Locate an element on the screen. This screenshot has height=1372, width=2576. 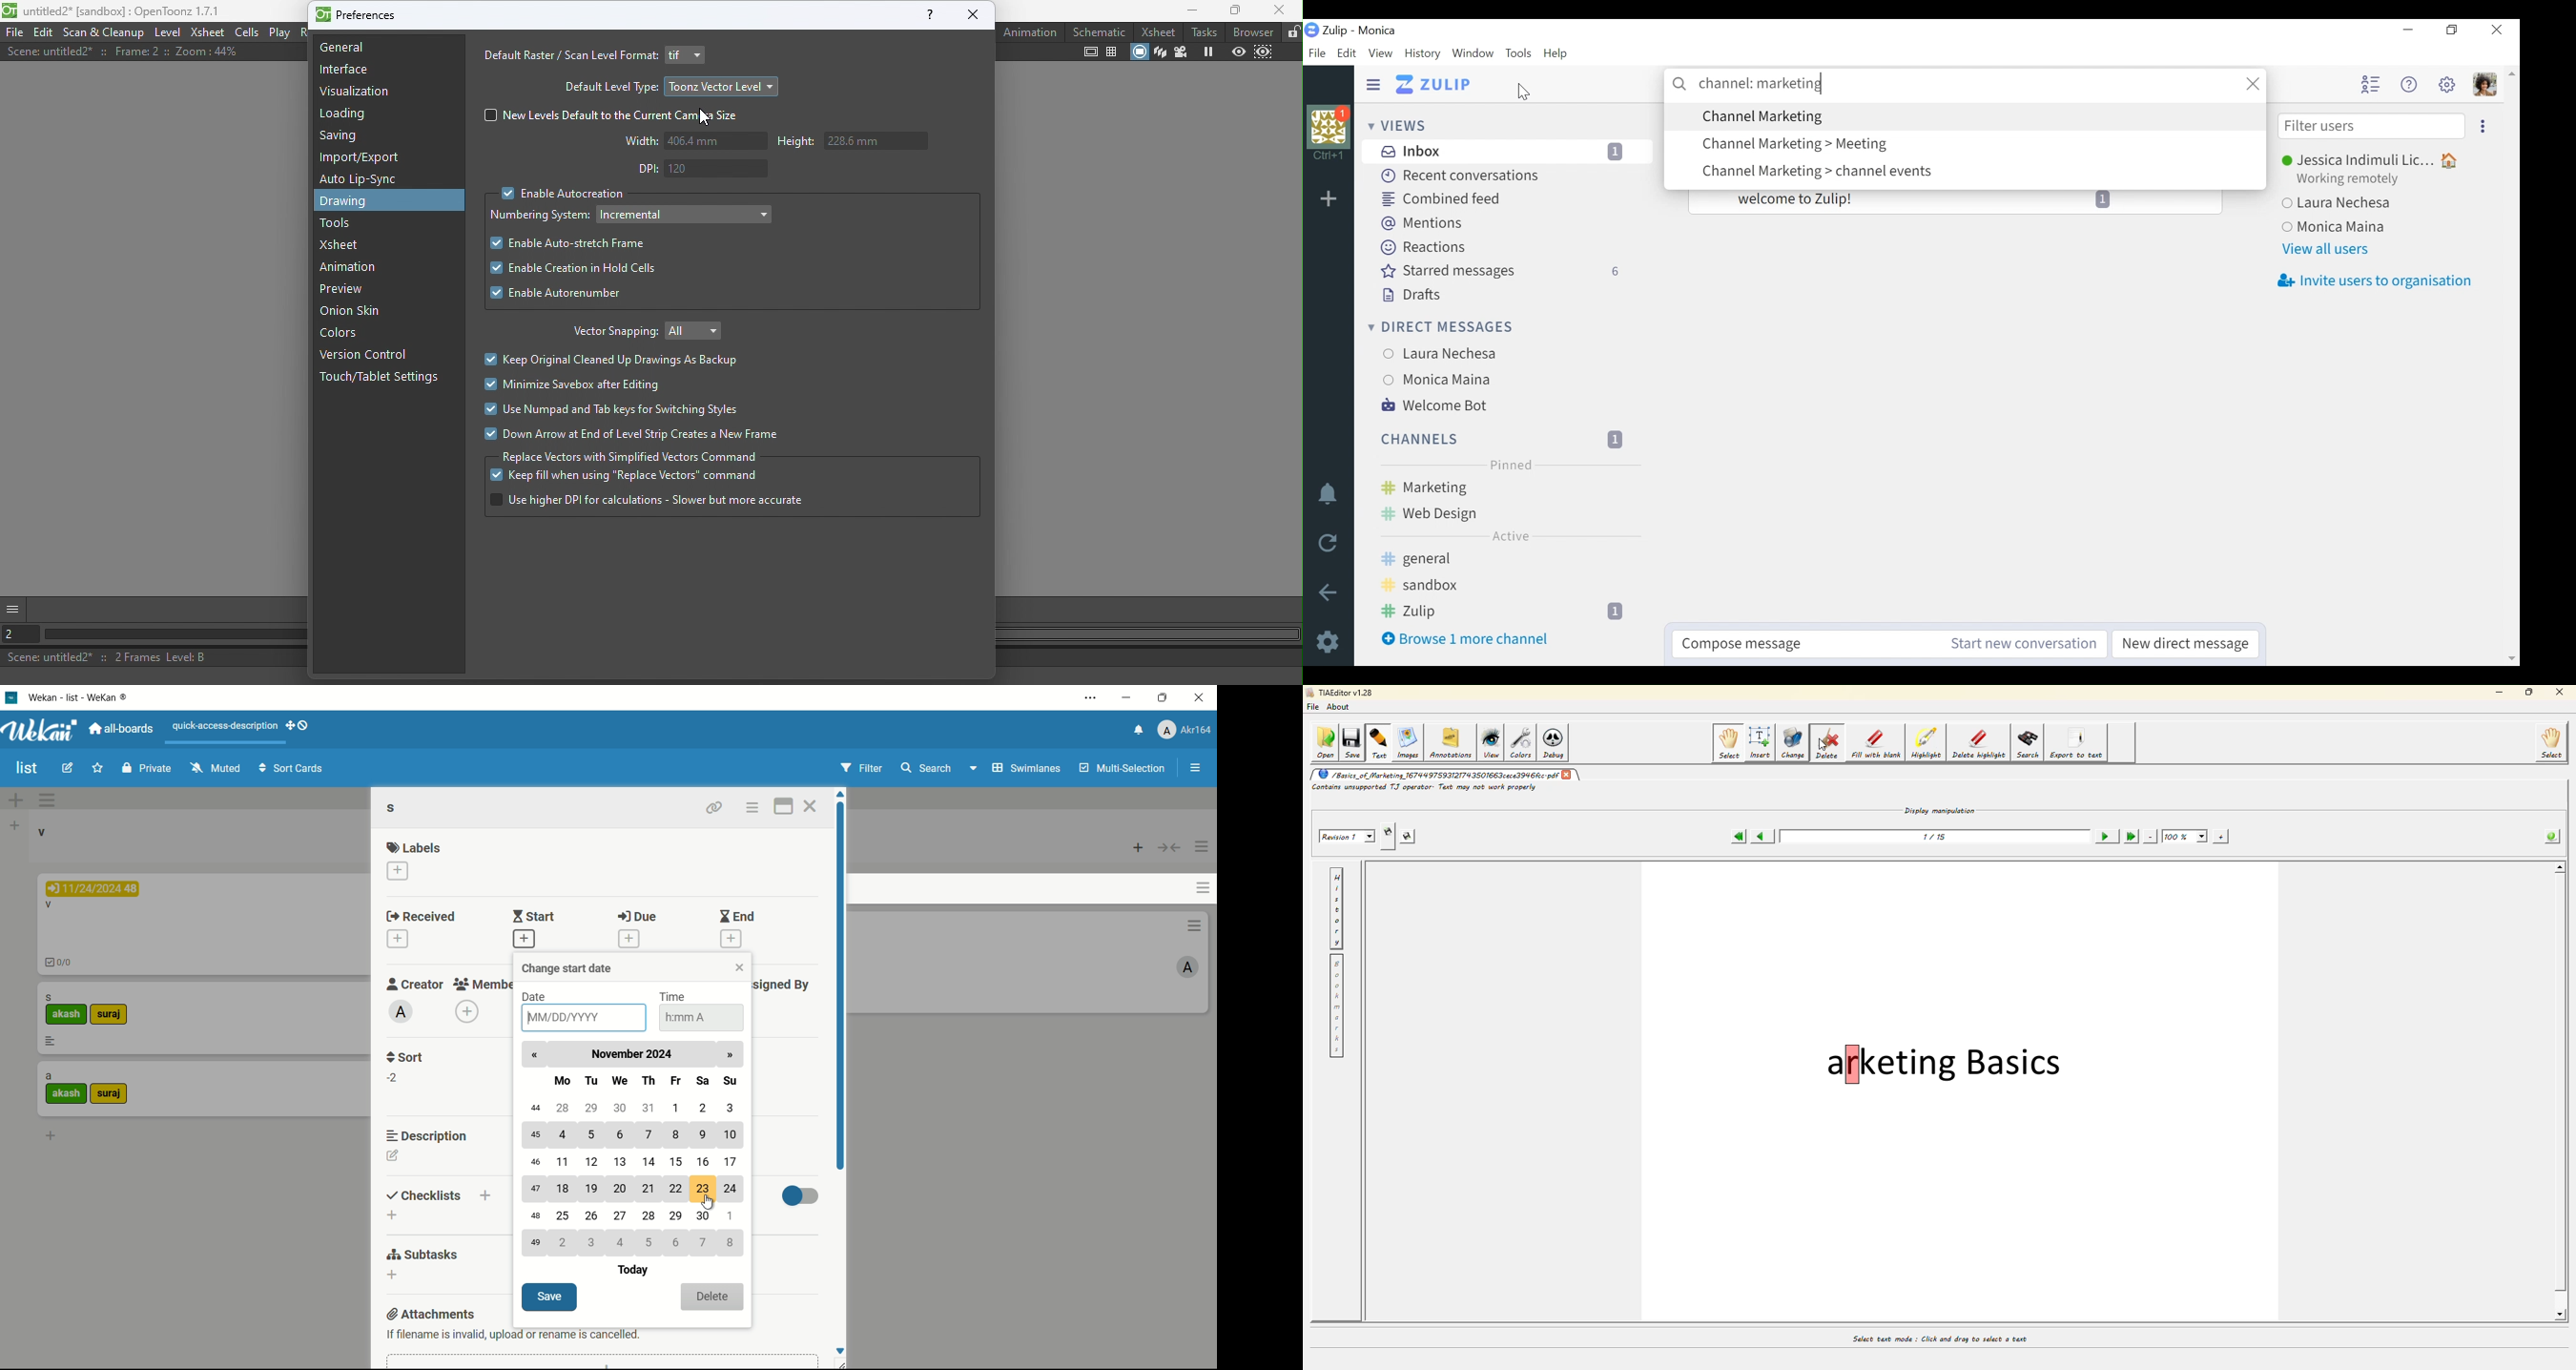
Tasks is located at coordinates (1204, 31).